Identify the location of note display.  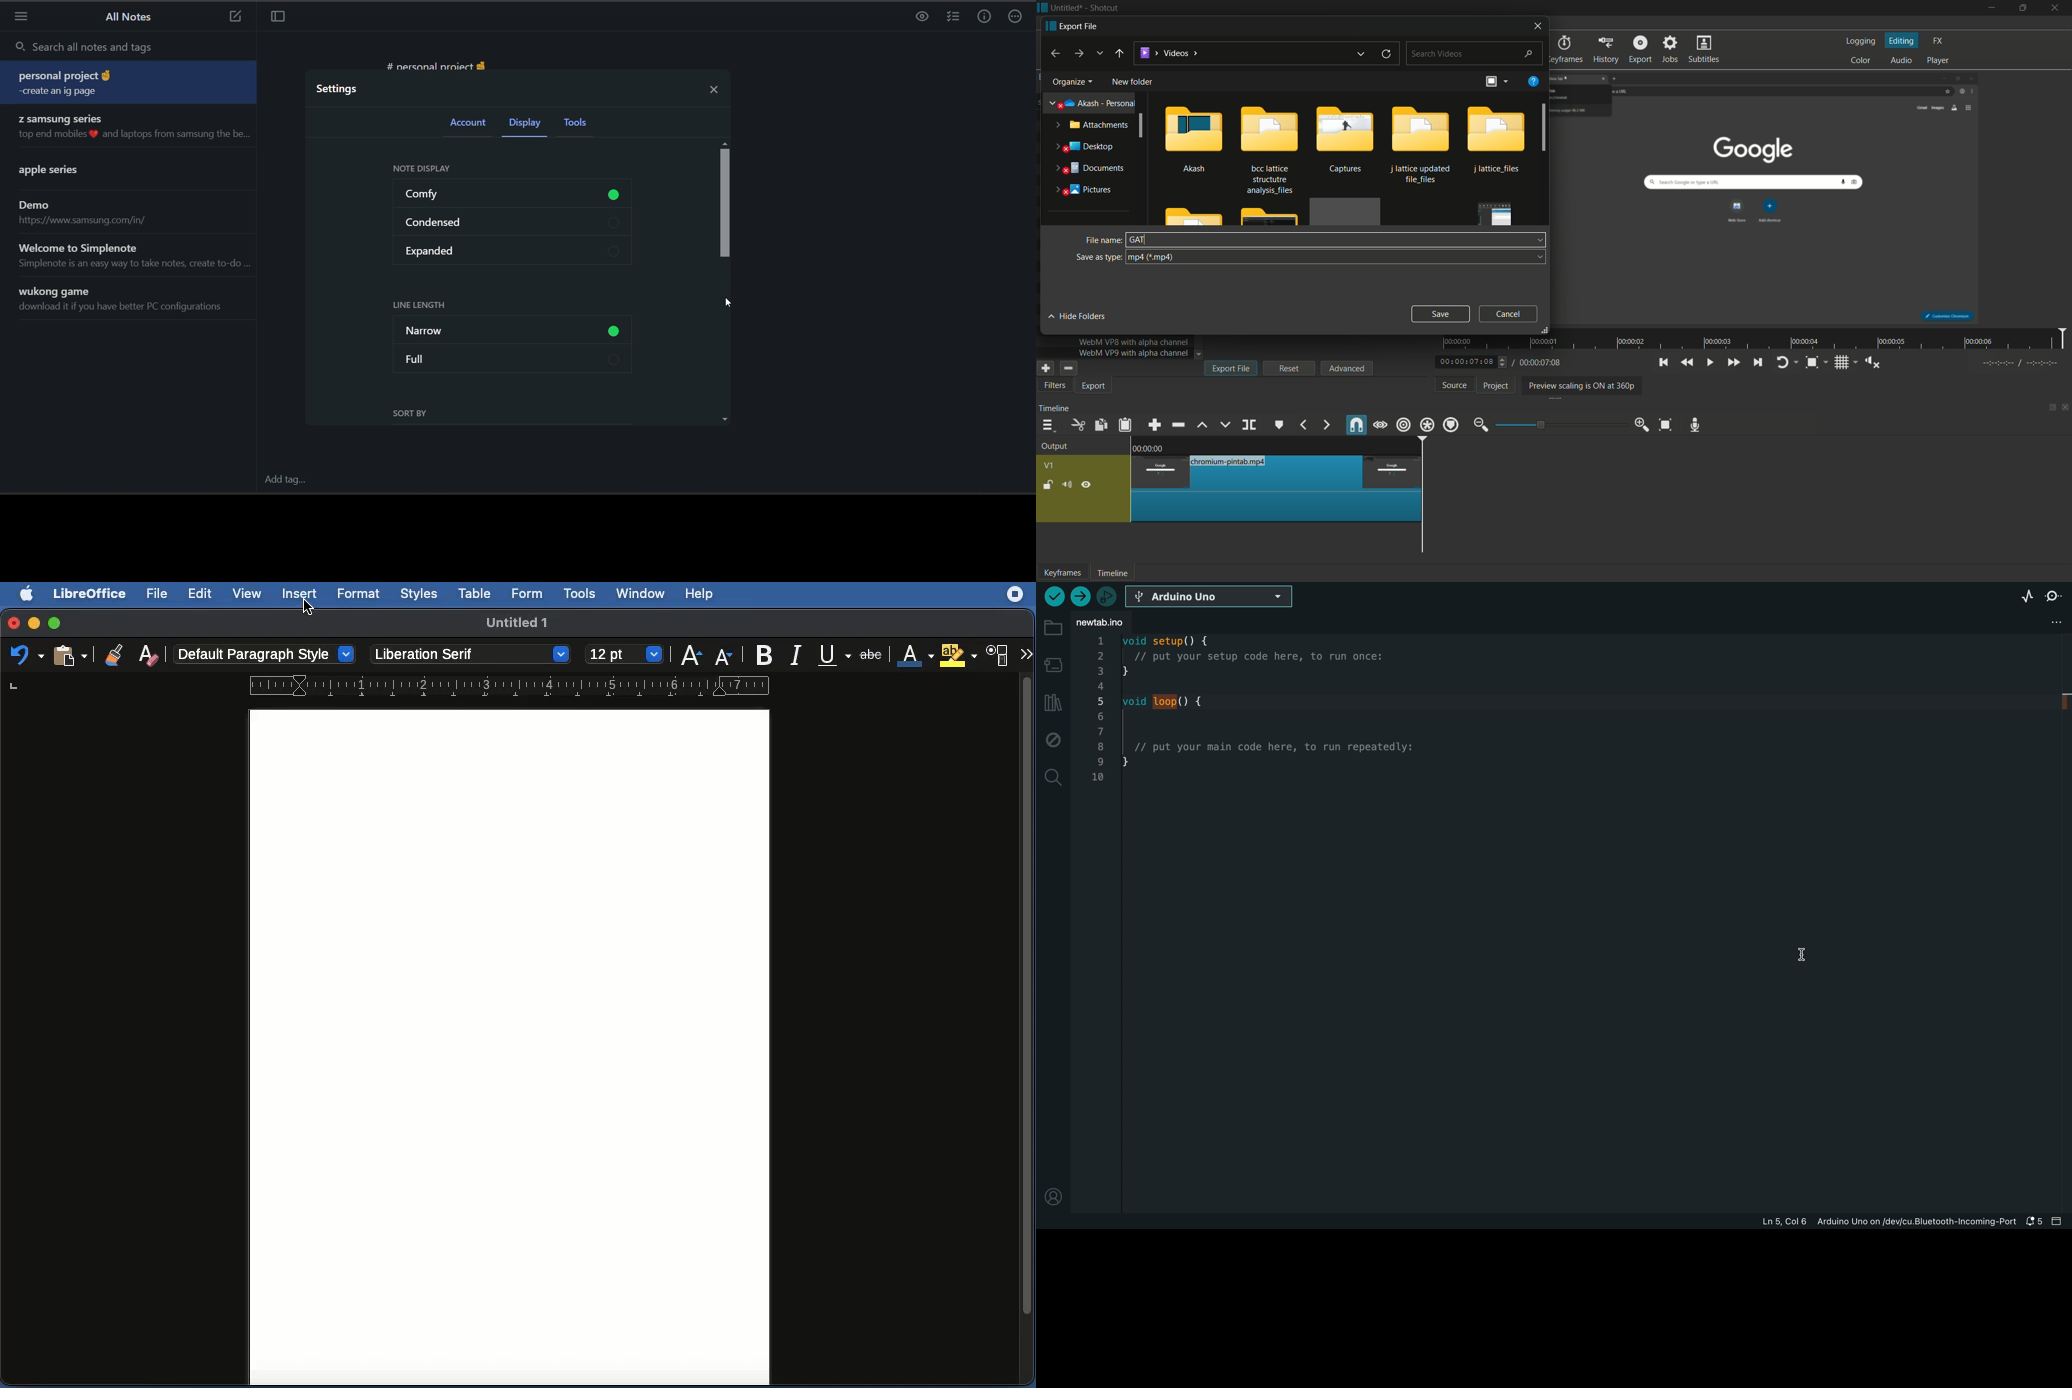
(430, 170).